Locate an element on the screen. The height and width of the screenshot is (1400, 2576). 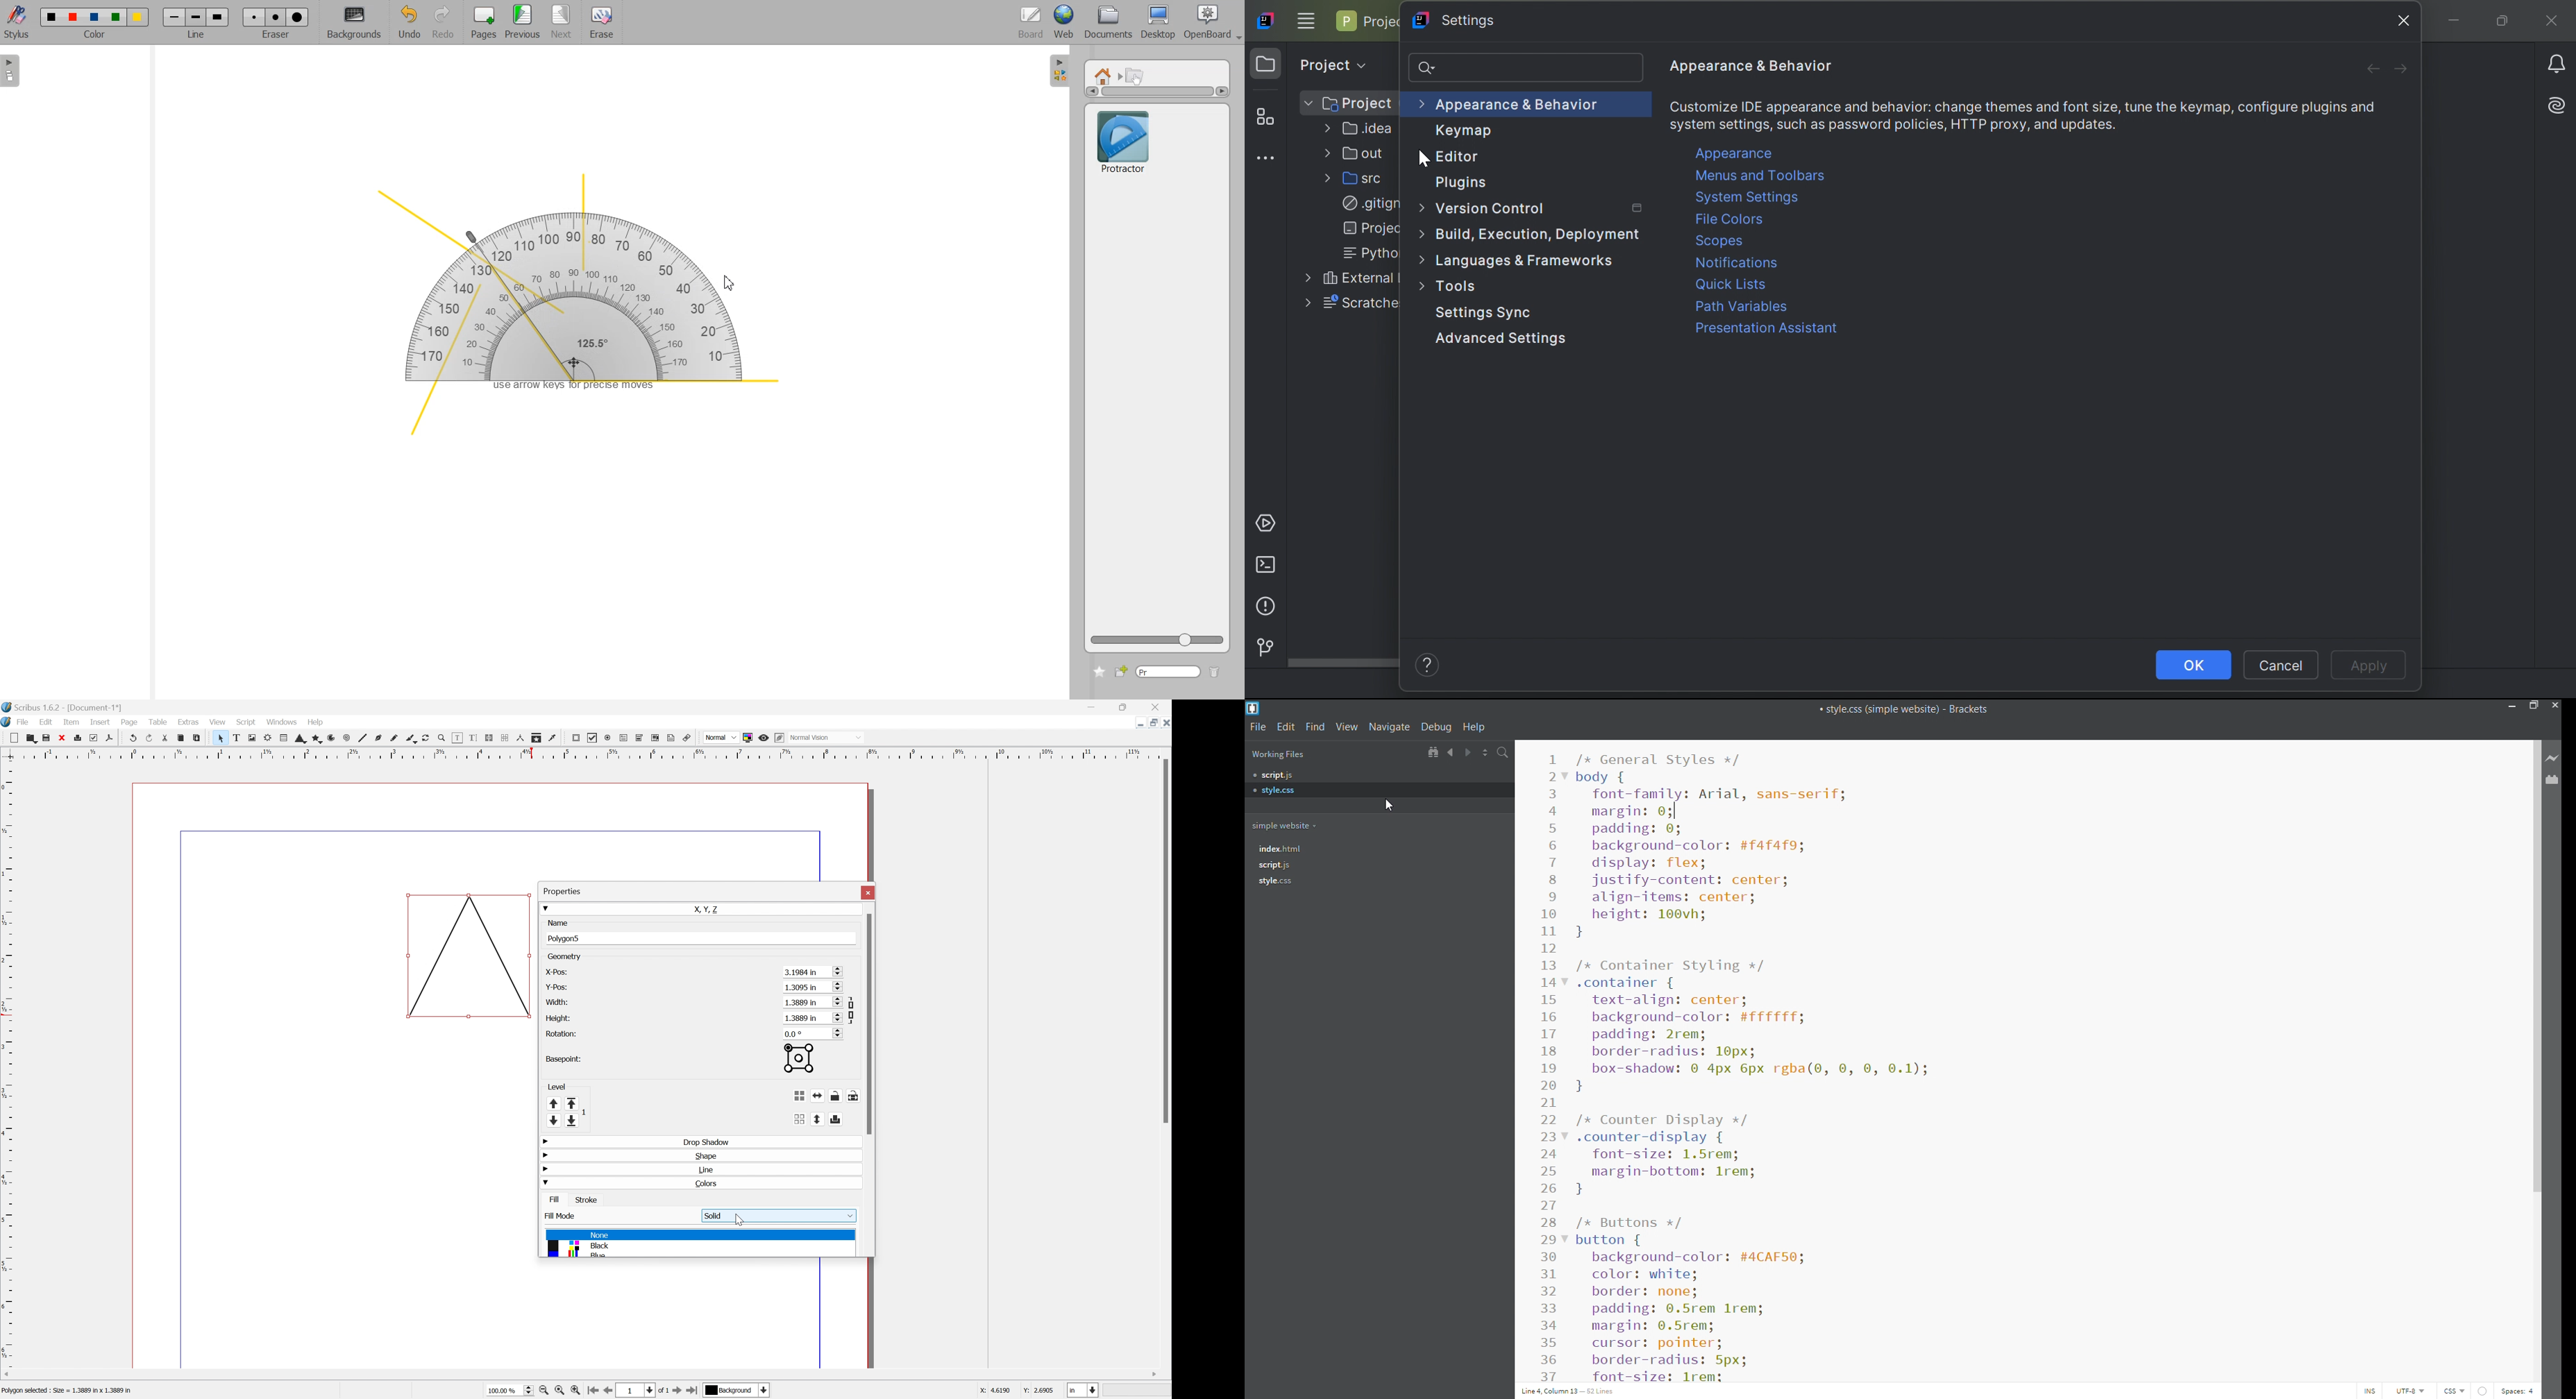
Undo is located at coordinates (131, 737).